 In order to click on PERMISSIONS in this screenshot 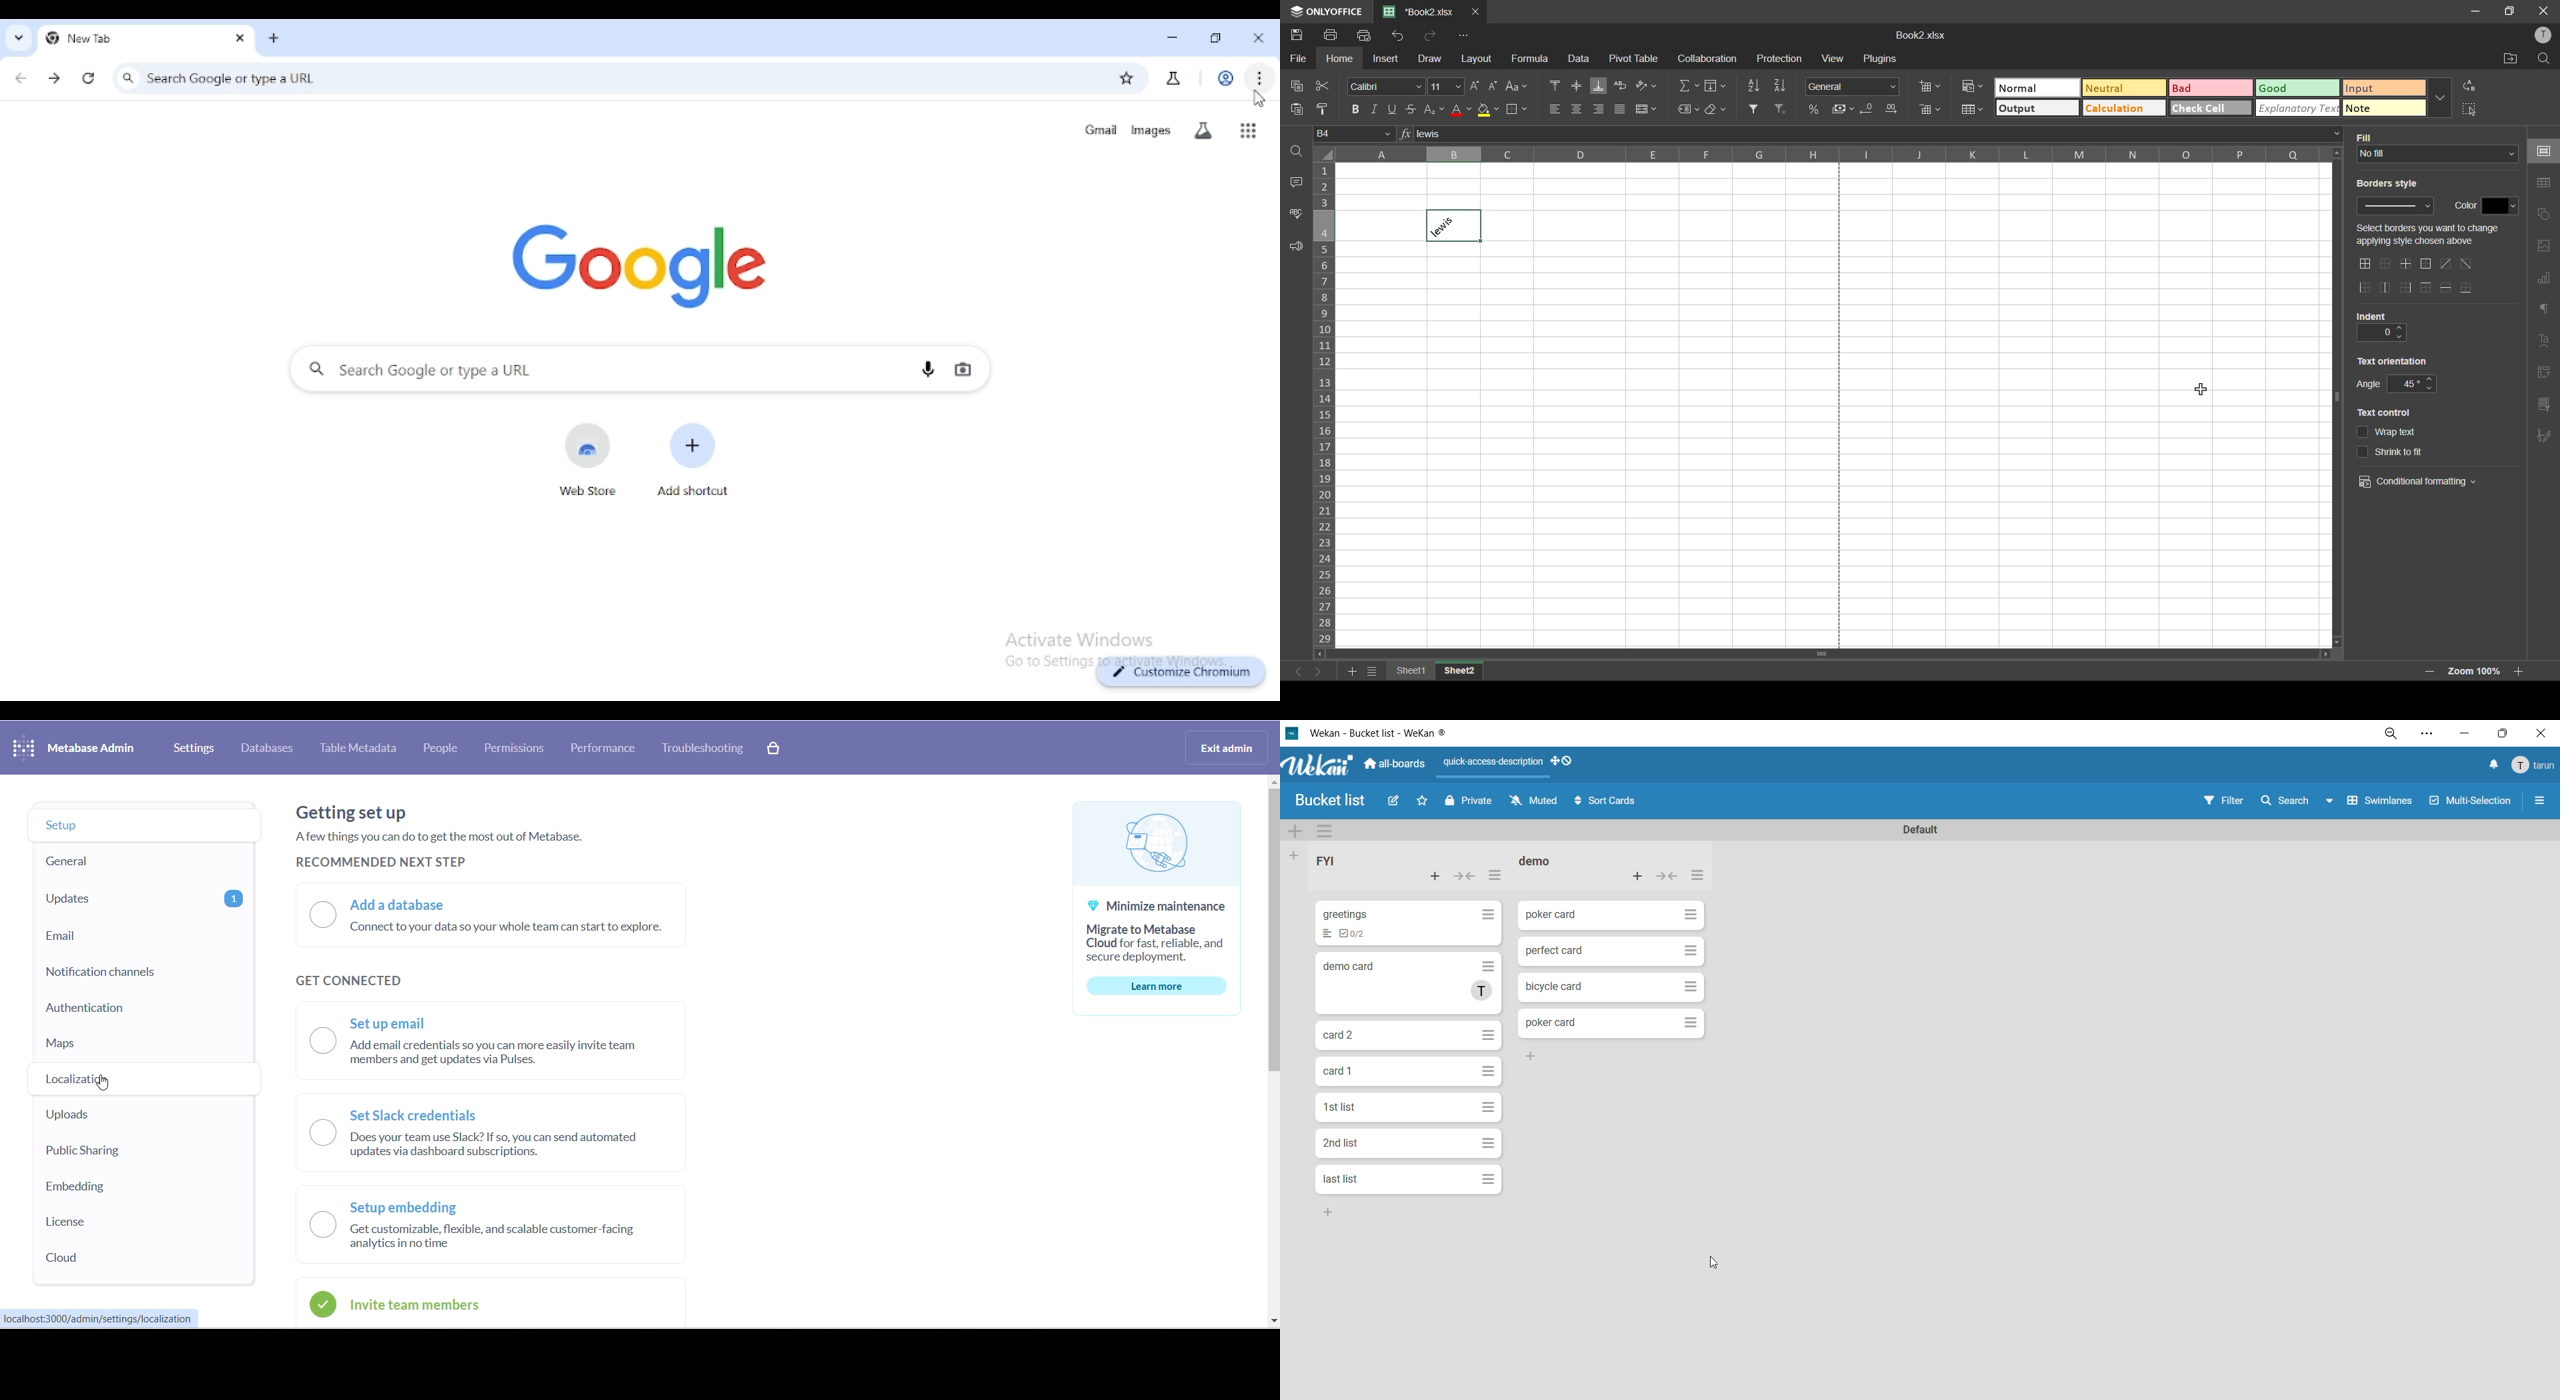, I will do `click(519, 749)`.